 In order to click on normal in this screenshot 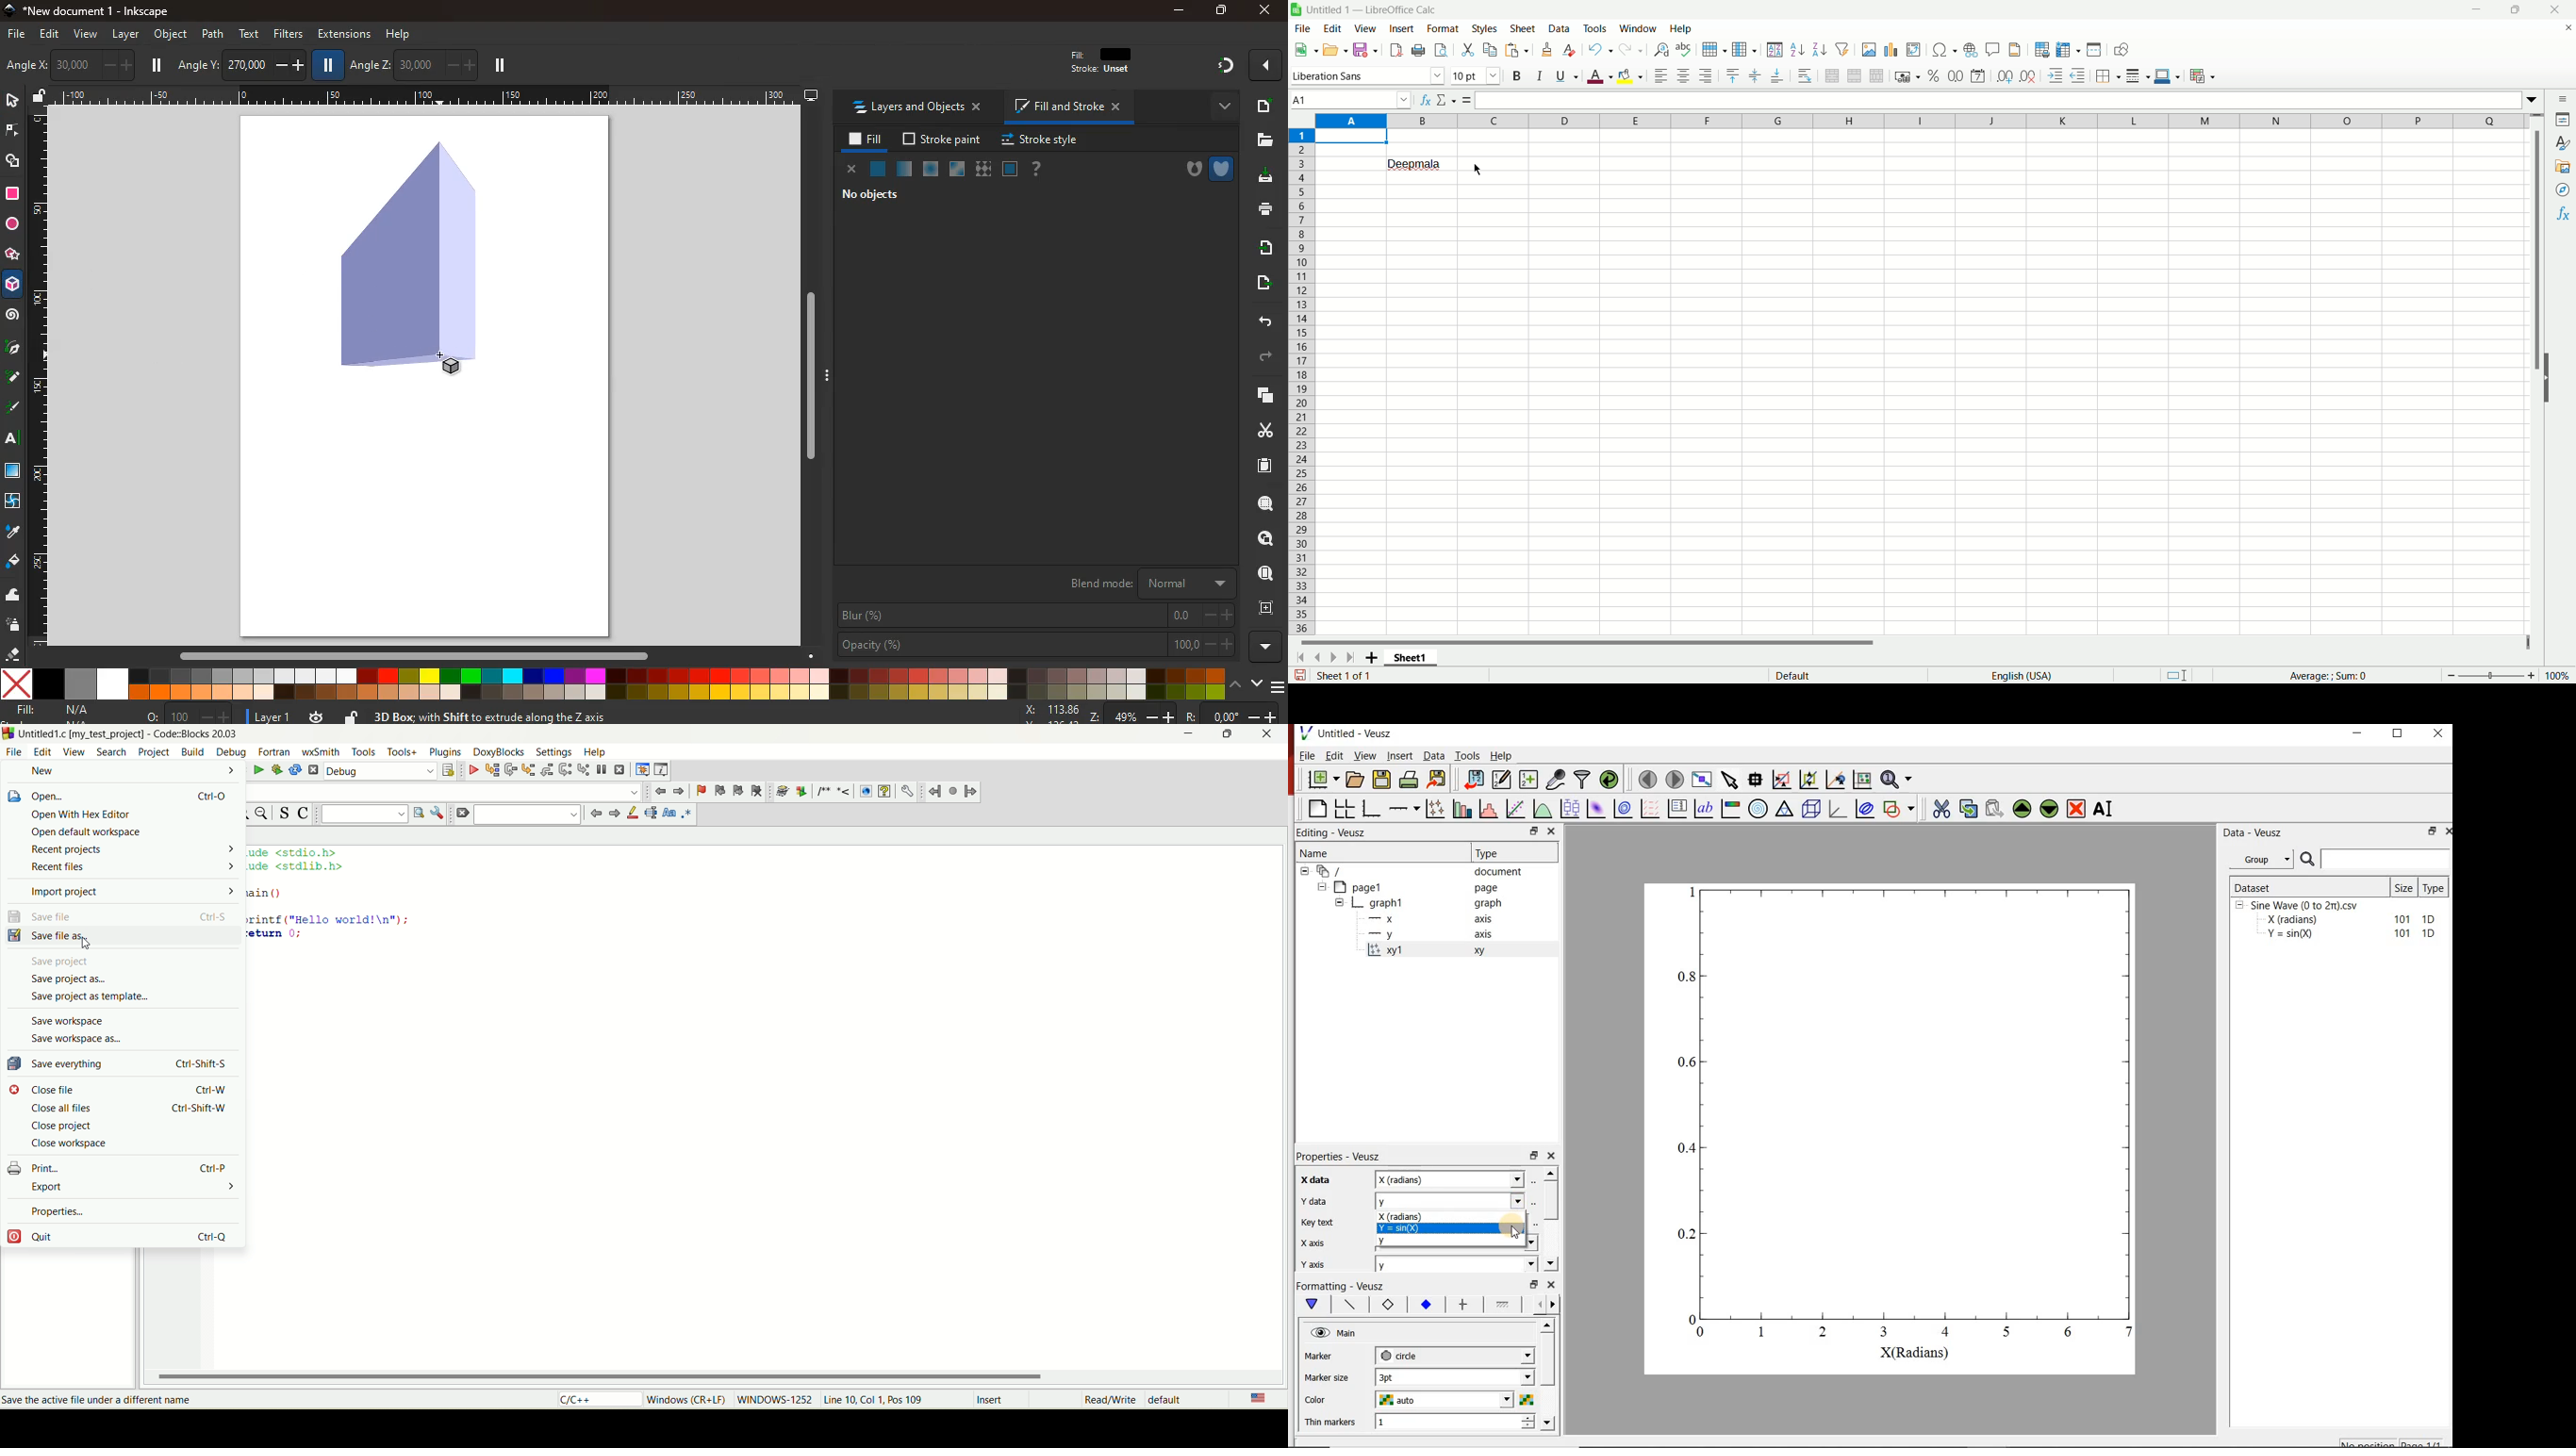, I will do `click(879, 170)`.